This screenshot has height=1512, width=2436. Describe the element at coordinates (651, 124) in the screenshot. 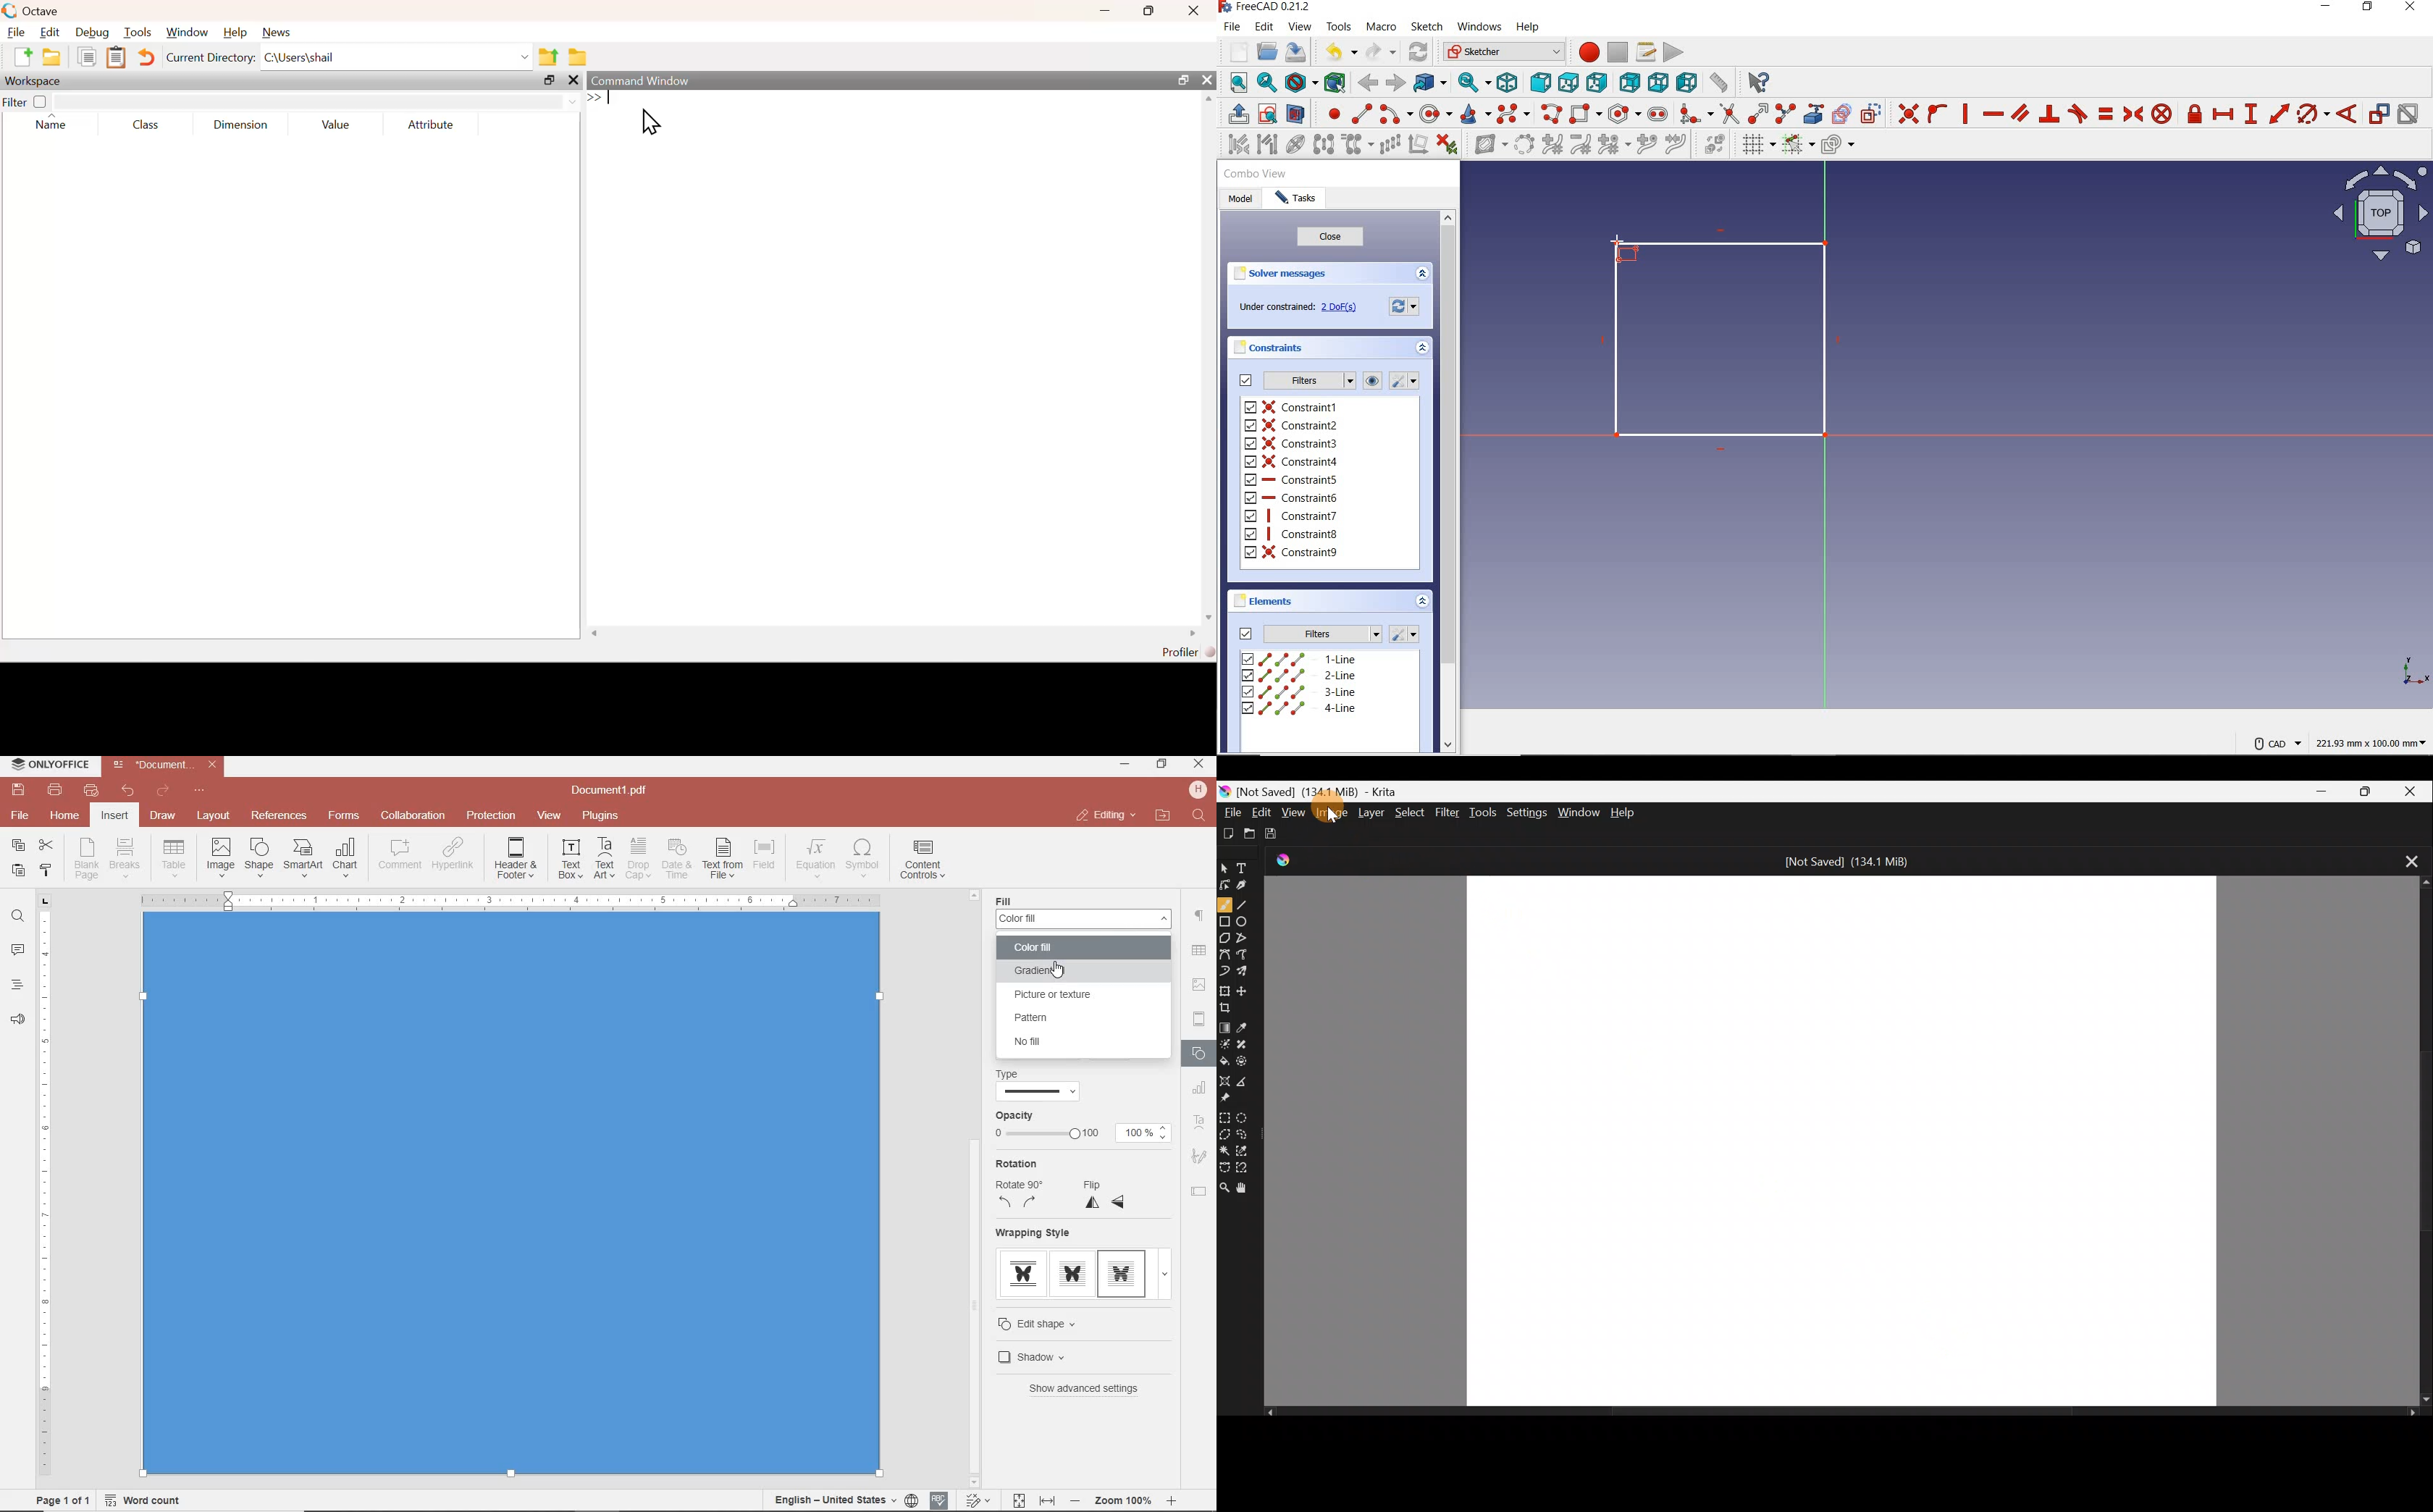

I see `cursor` at that location.